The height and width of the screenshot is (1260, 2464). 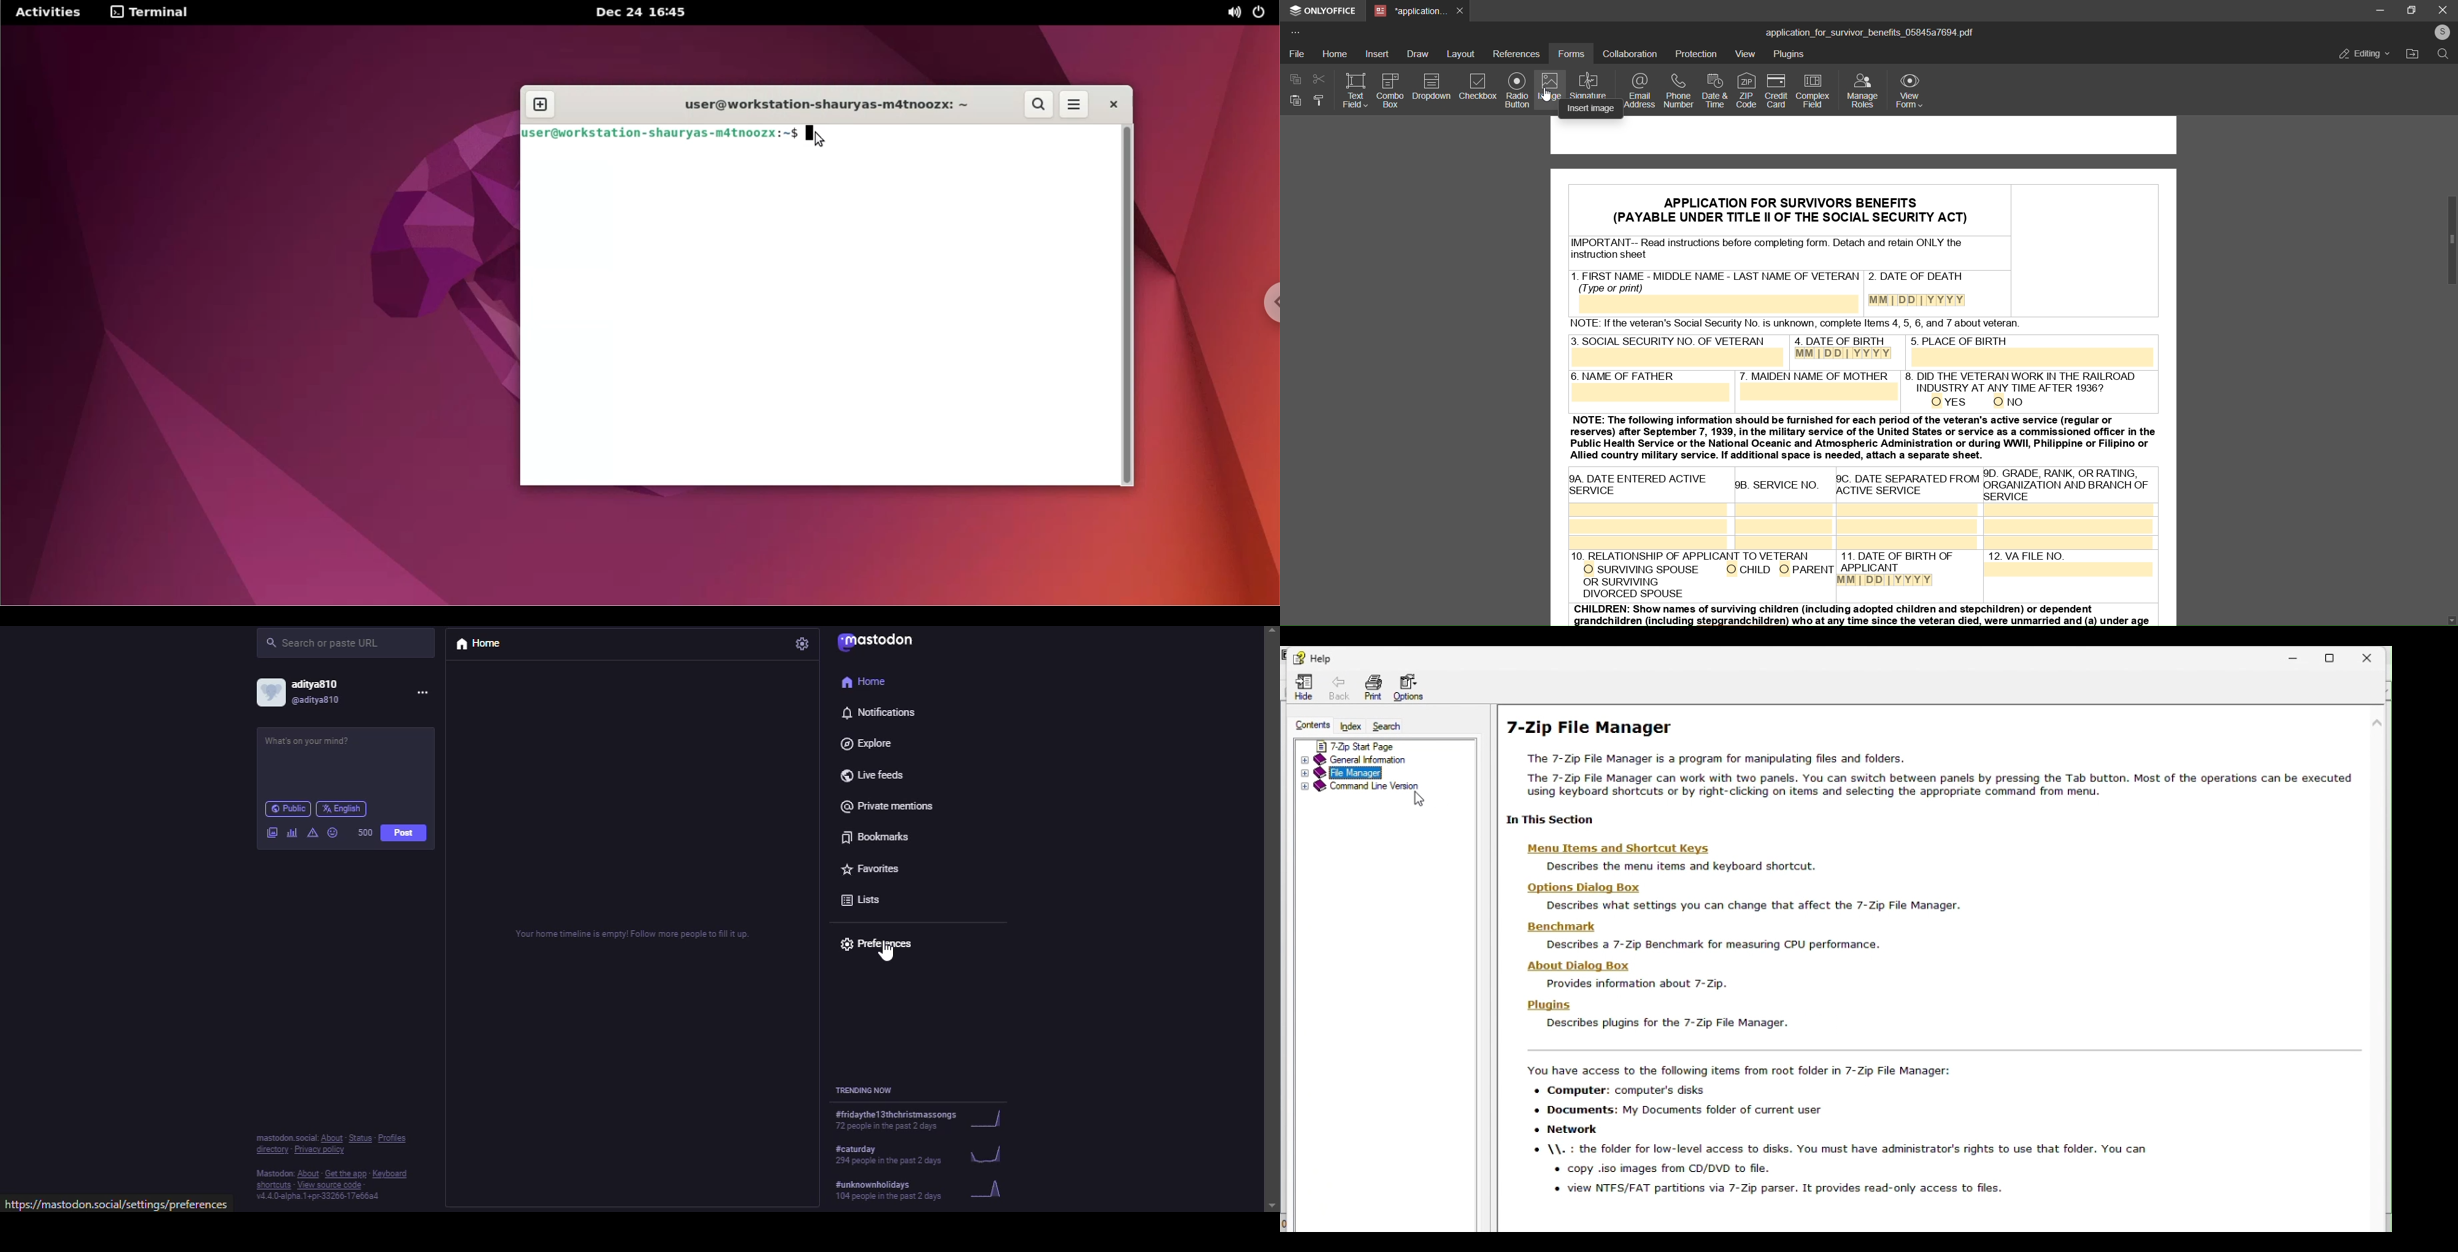 I want to click on radio button, so click(x=1516, y=91).